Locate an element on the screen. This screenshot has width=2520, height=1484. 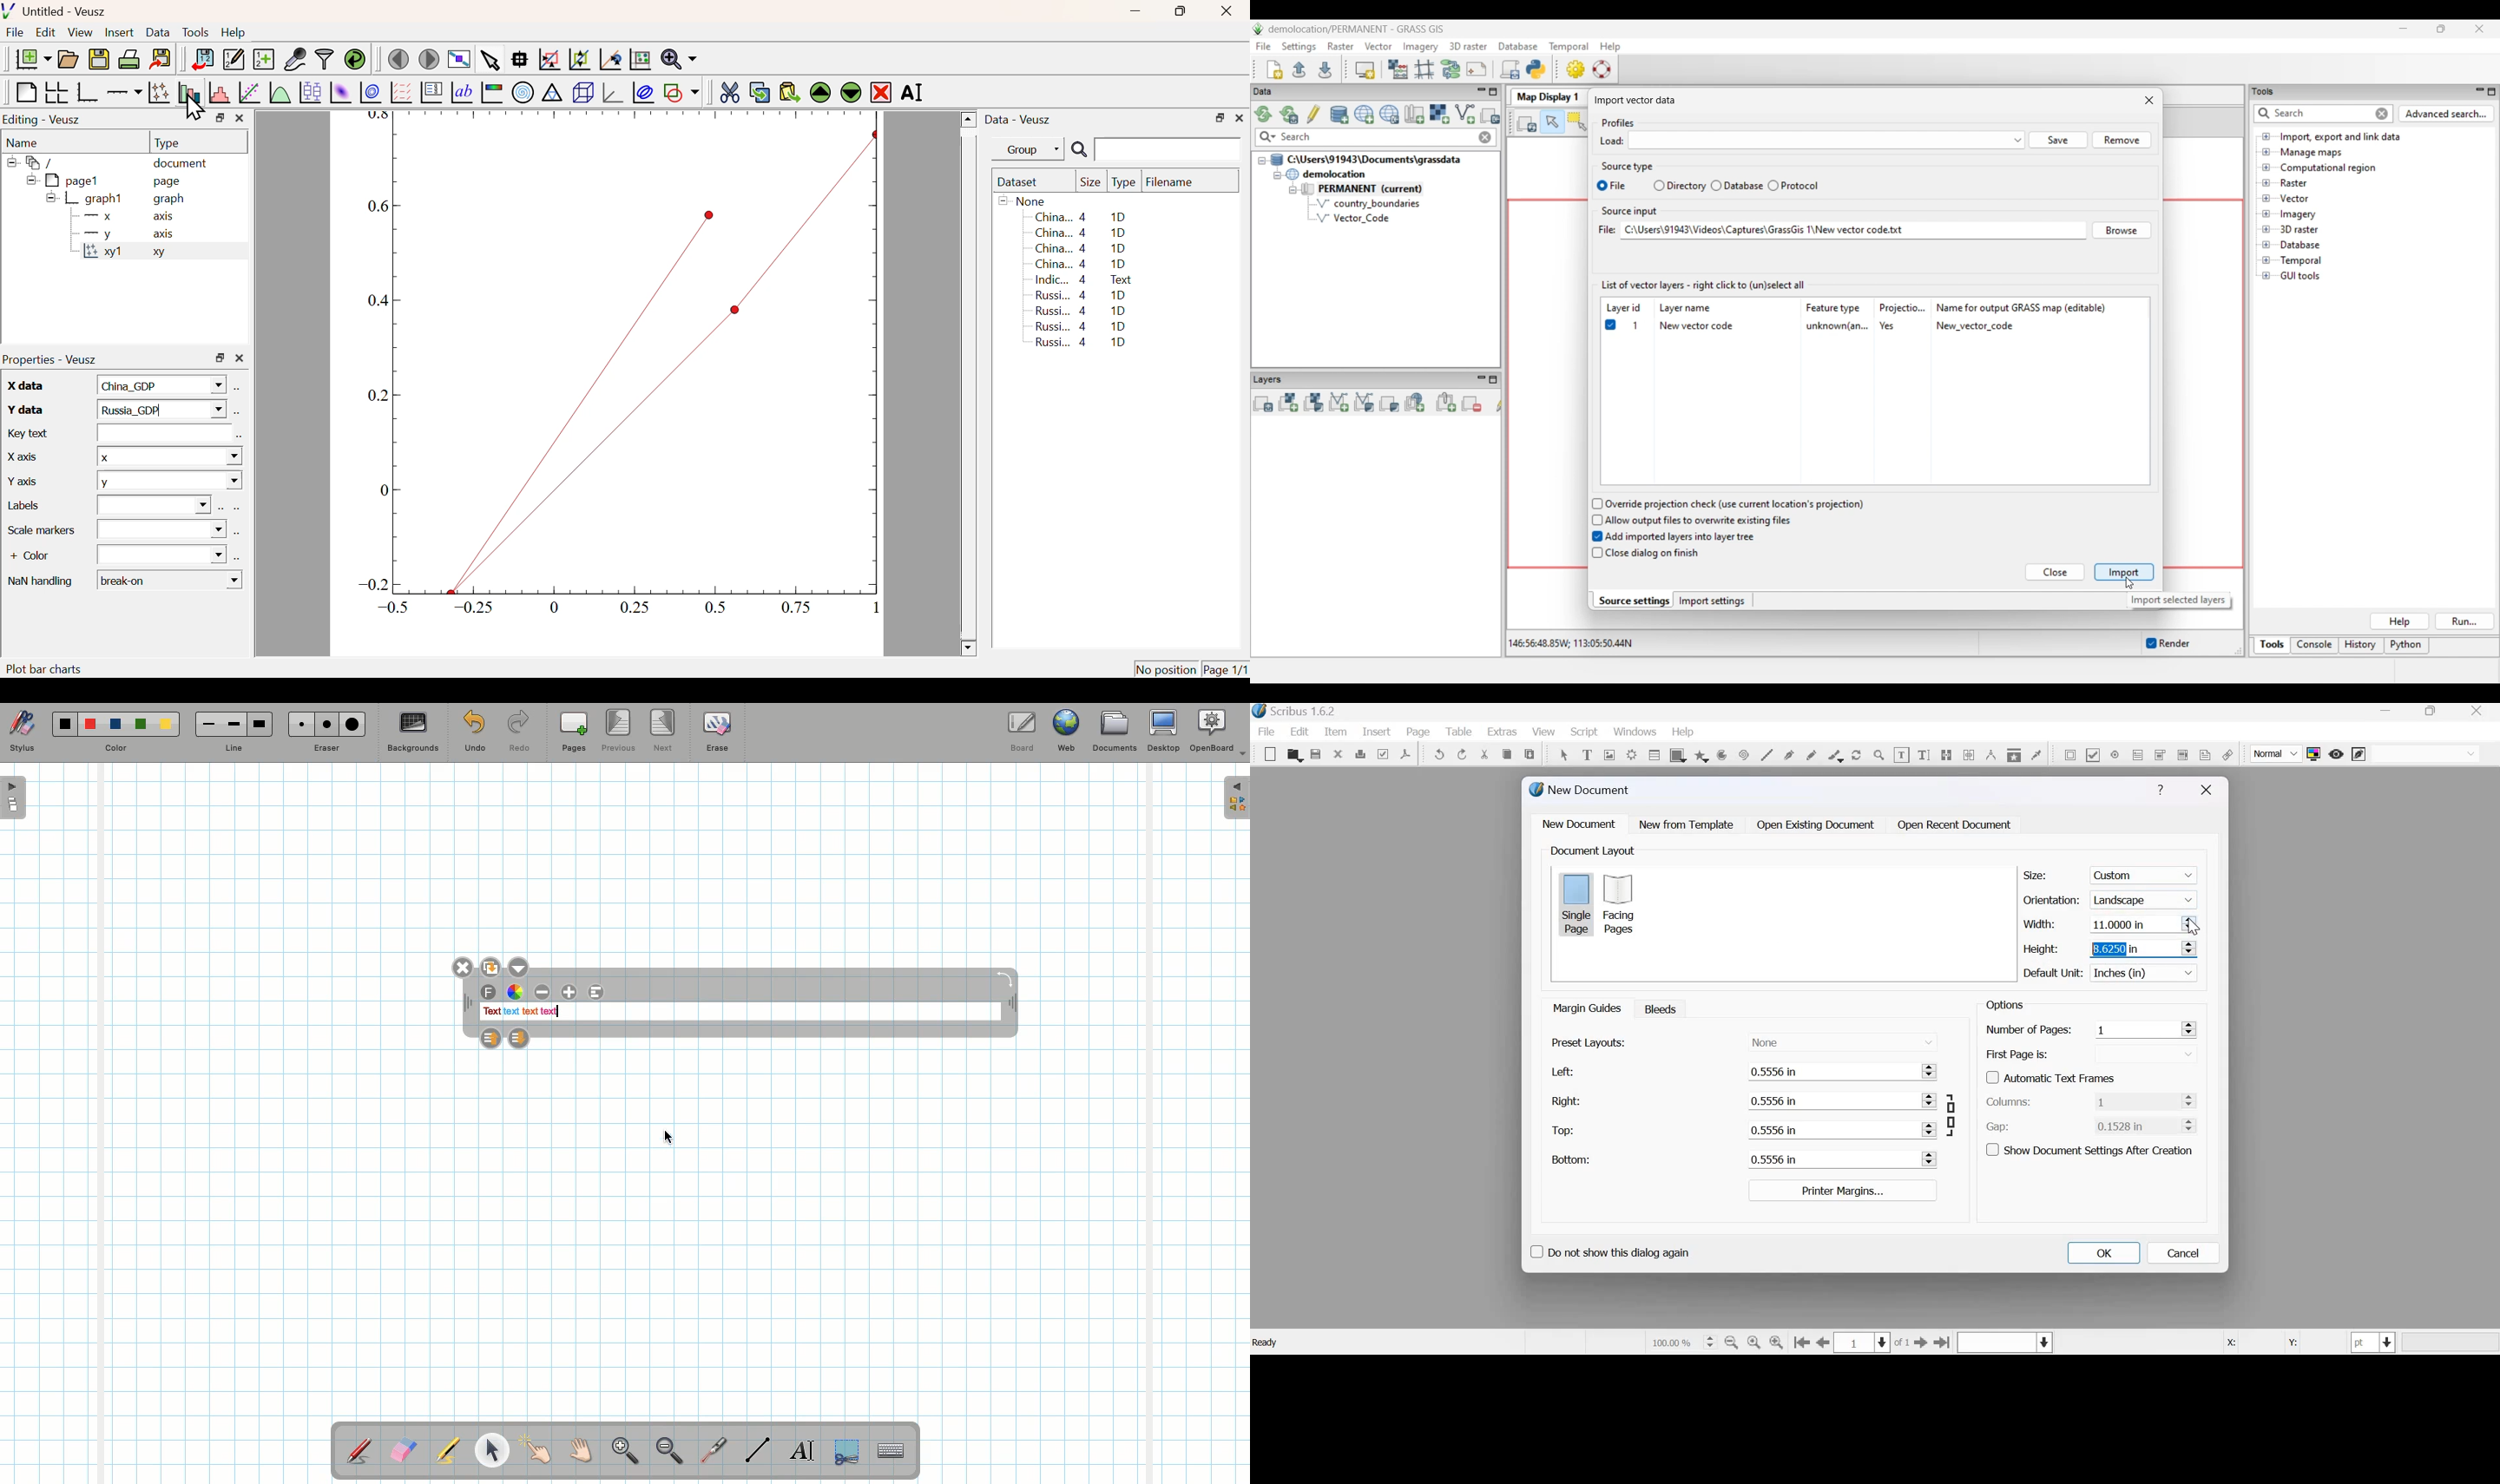
zoom in by the stepping value in Tools preferences is located at coordinates (1777, 1343).